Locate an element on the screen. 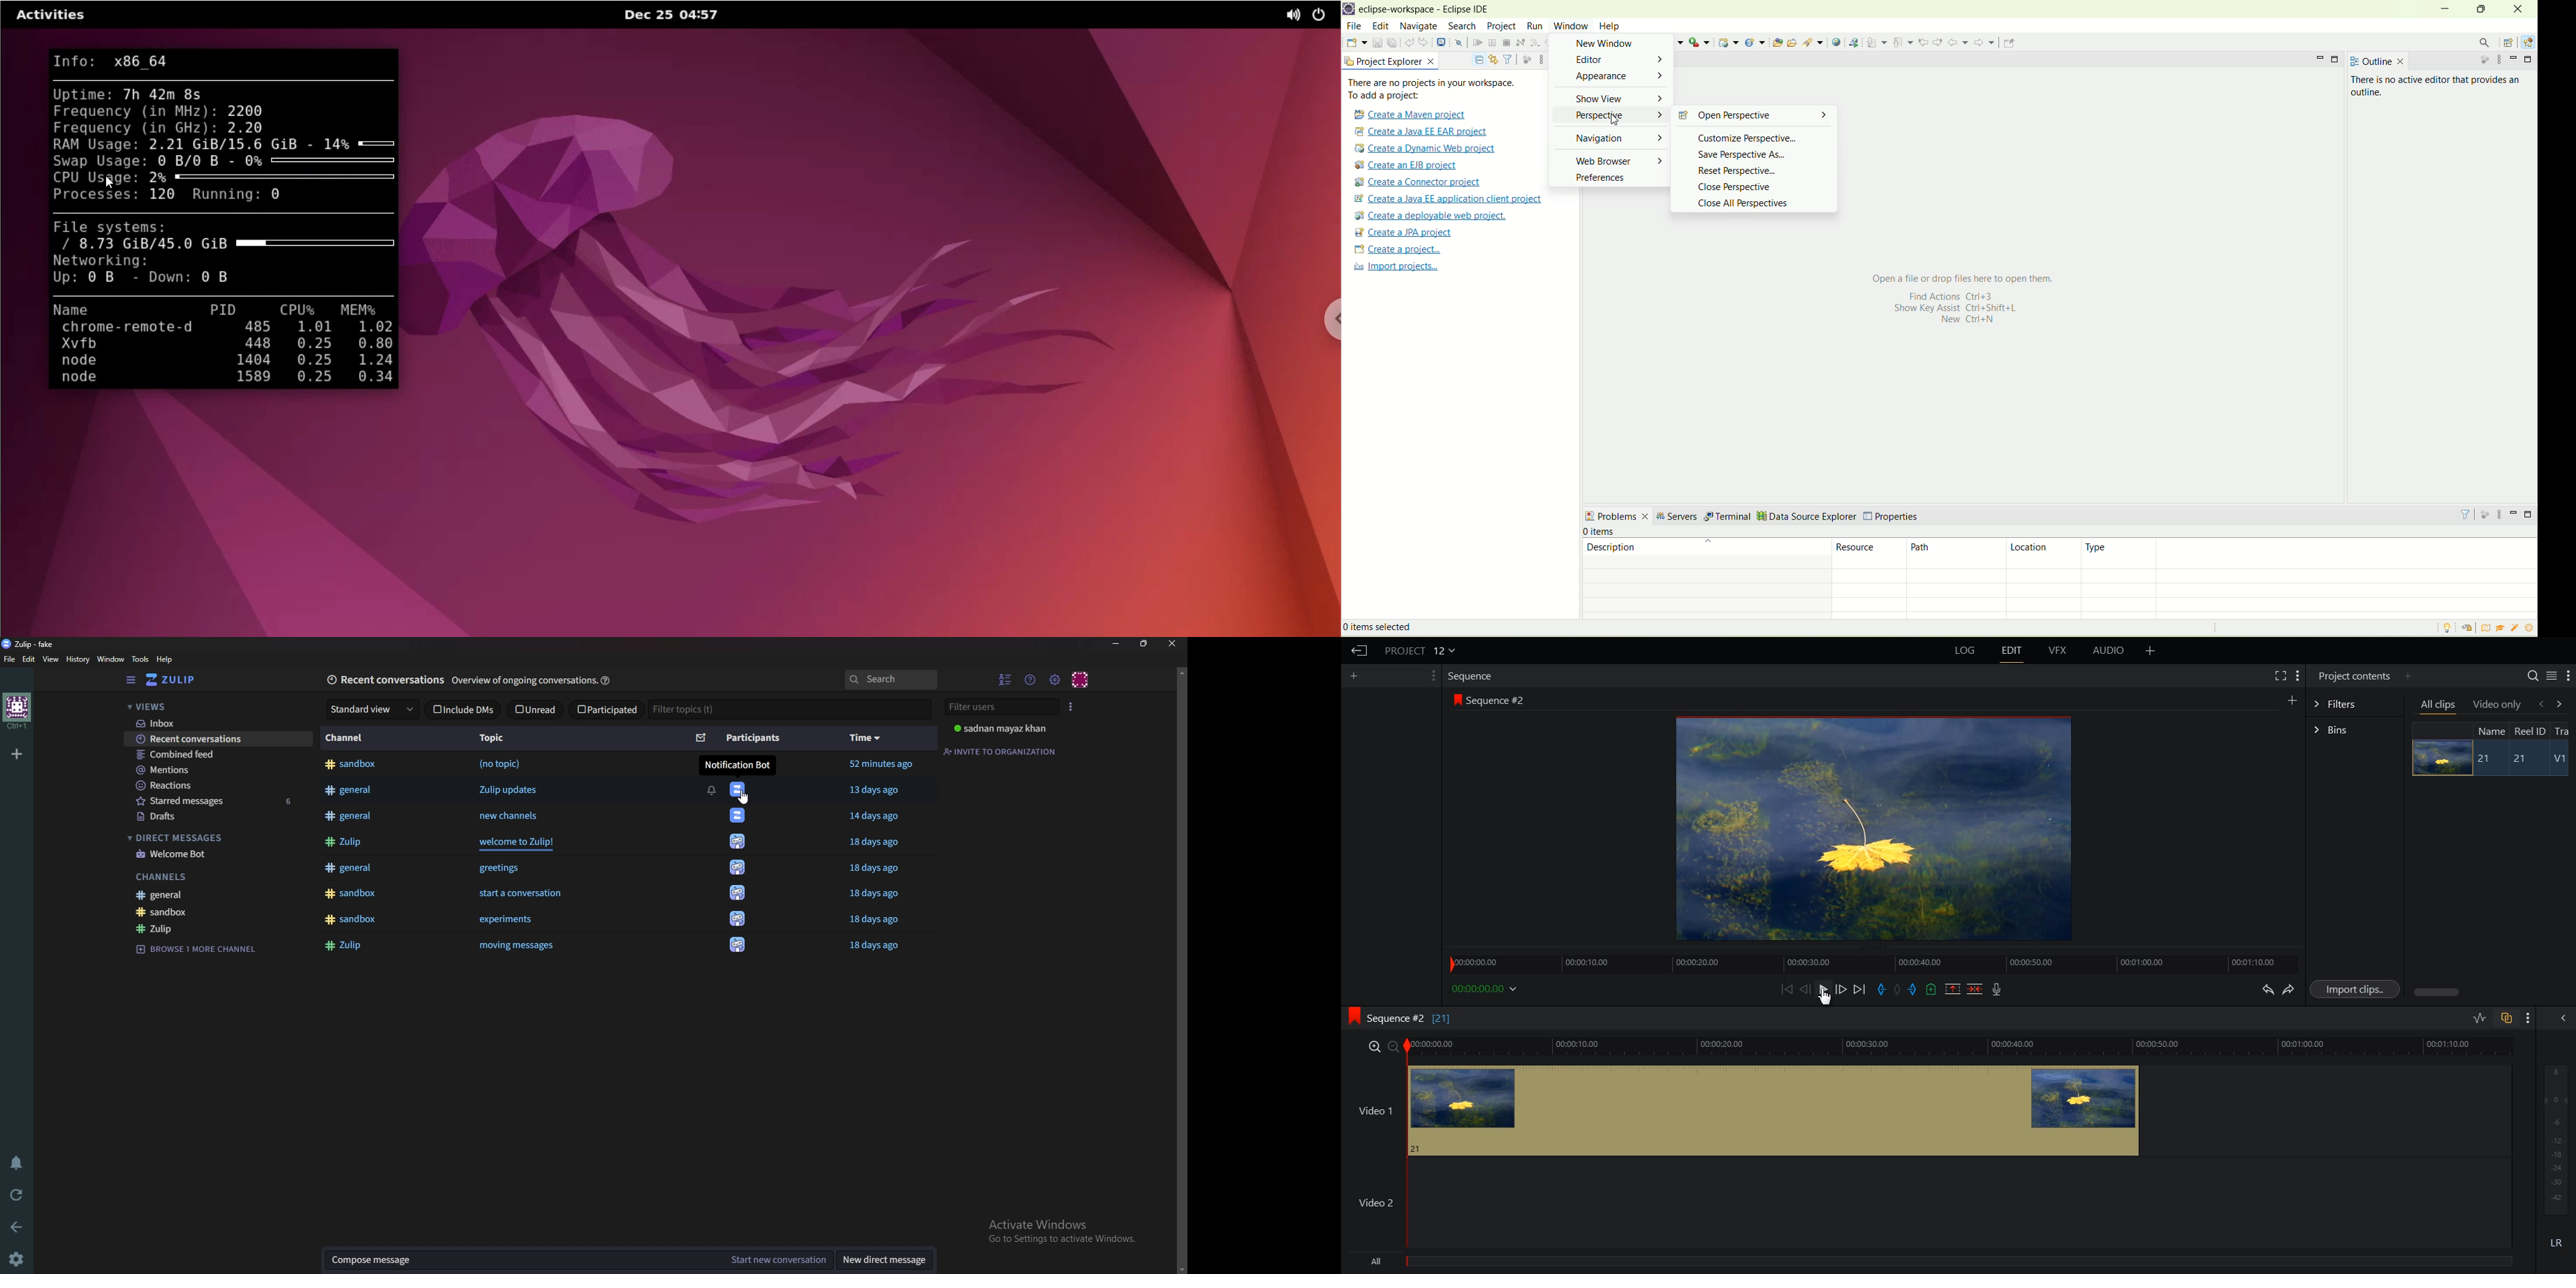 The height and width of the screenshot is (1288, 2576). Personal menu is located at coordinates (1079, 680).